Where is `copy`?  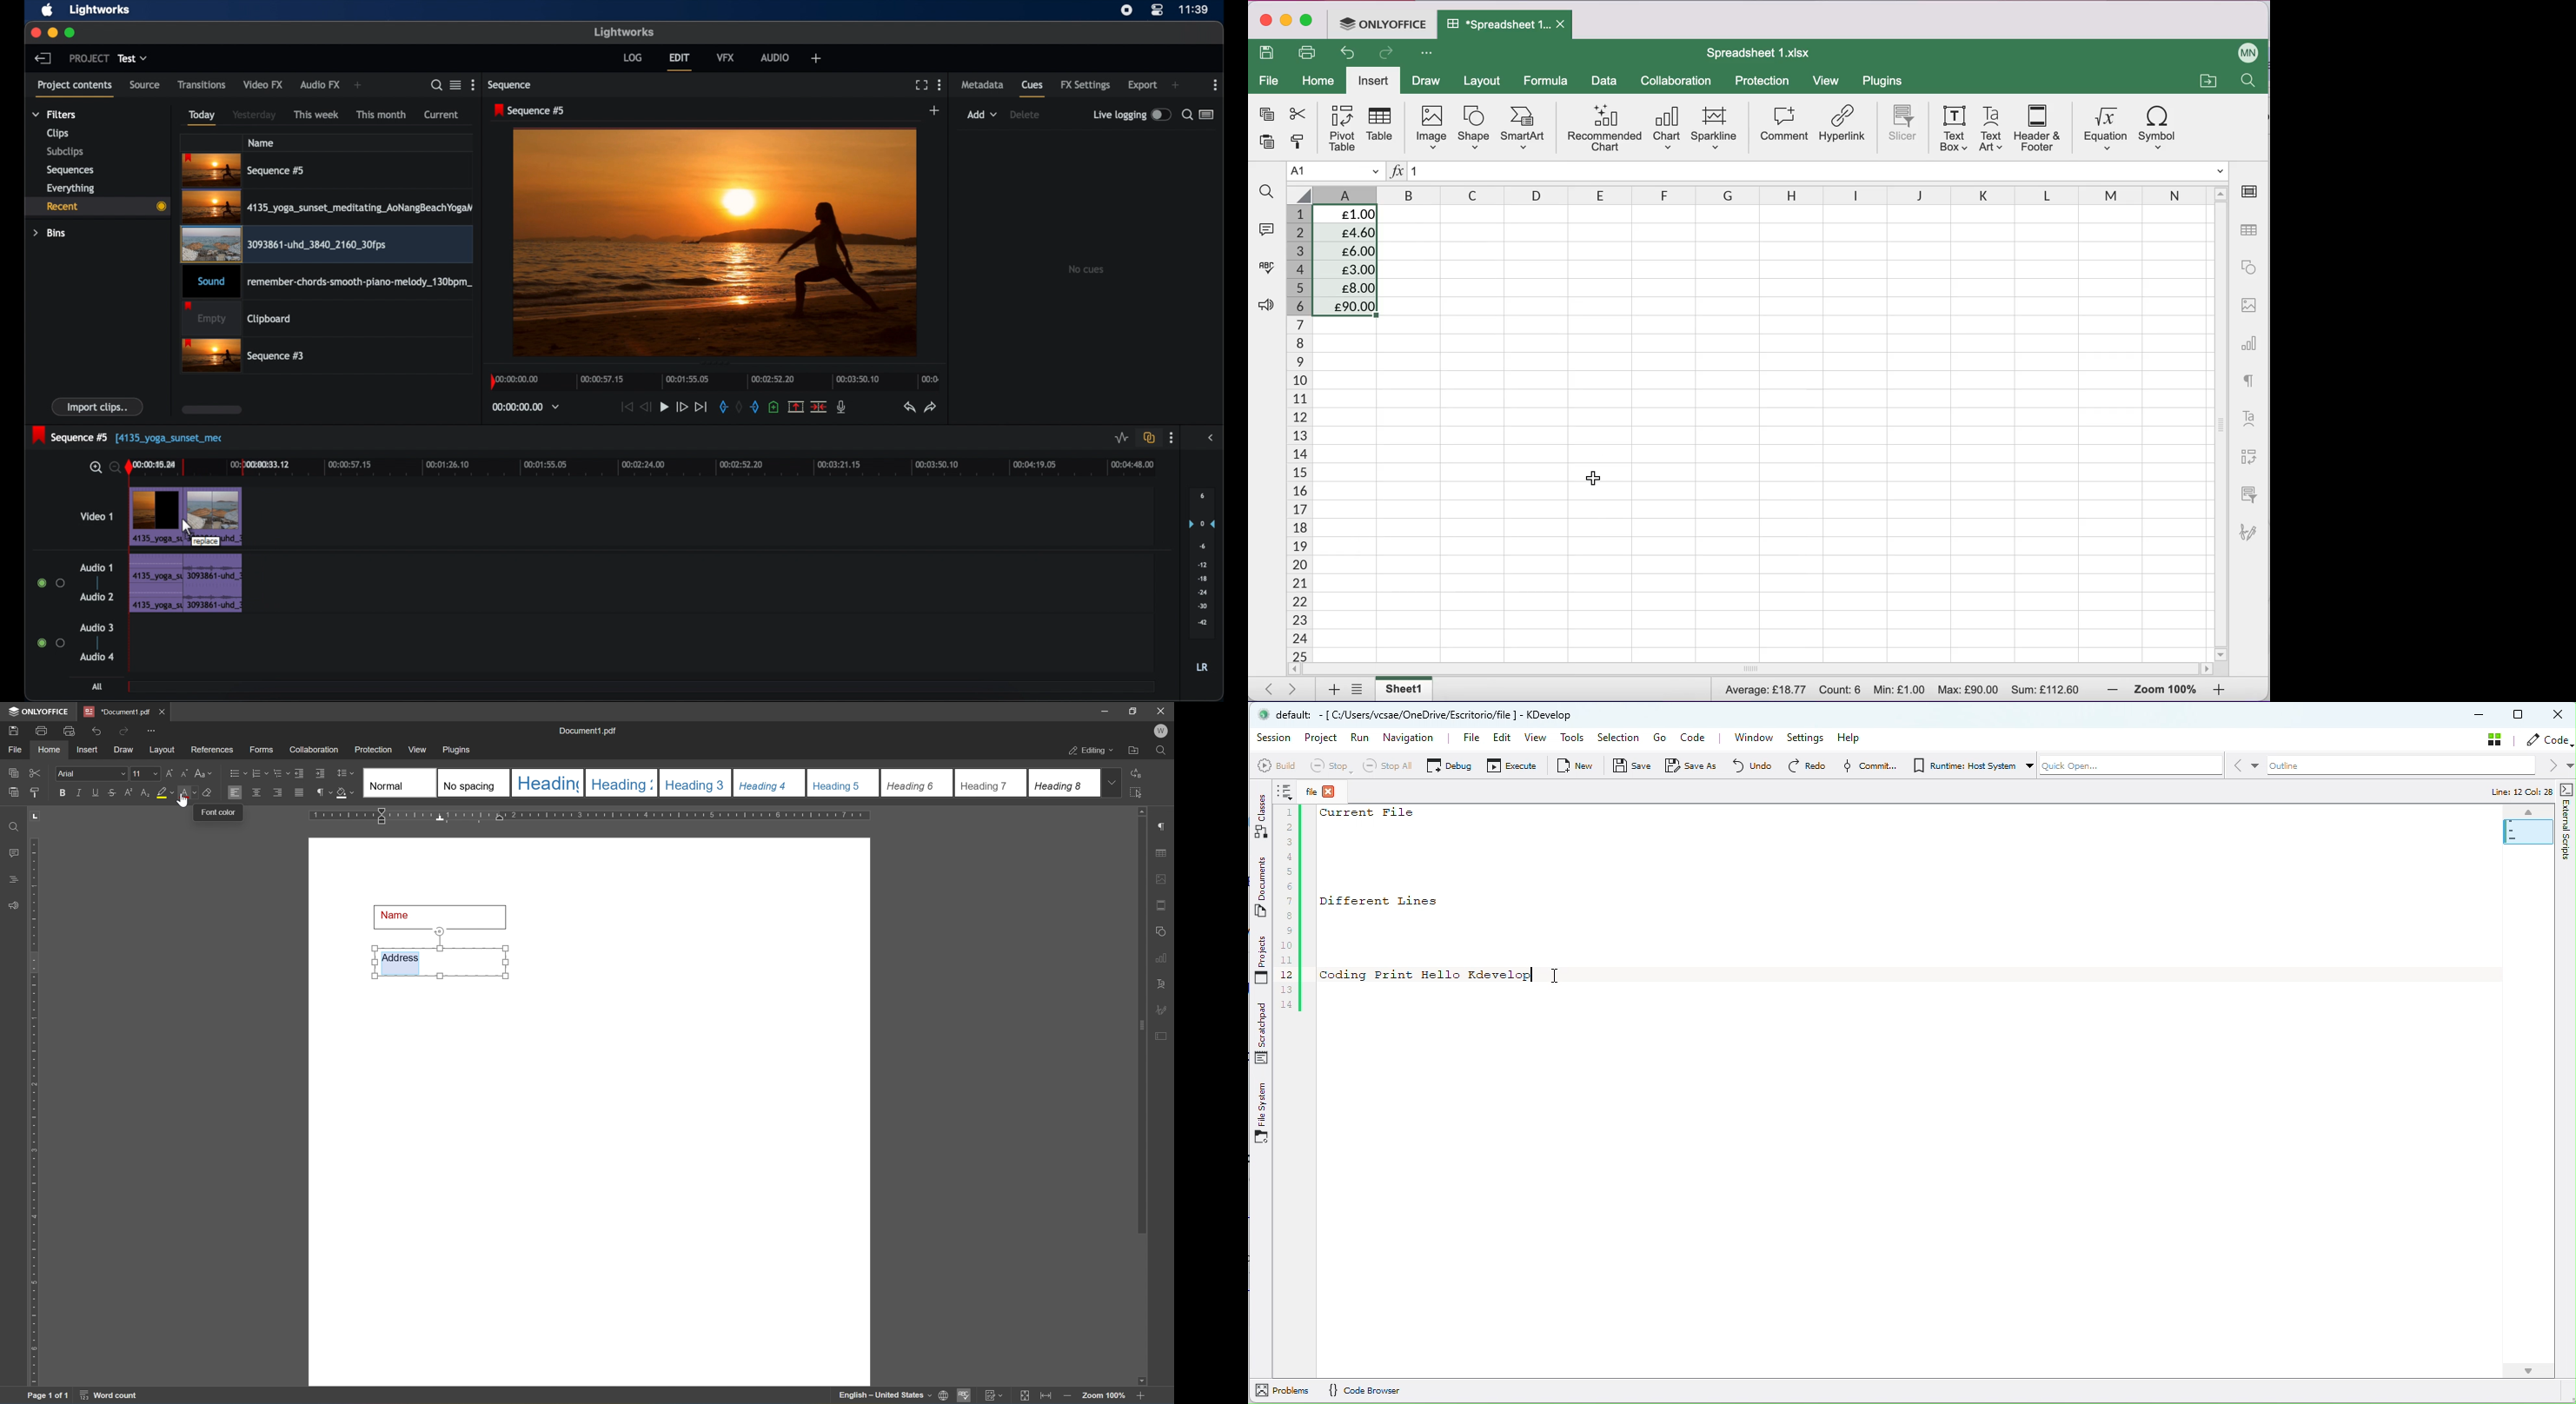
copy is located at coordinates (12, 772).